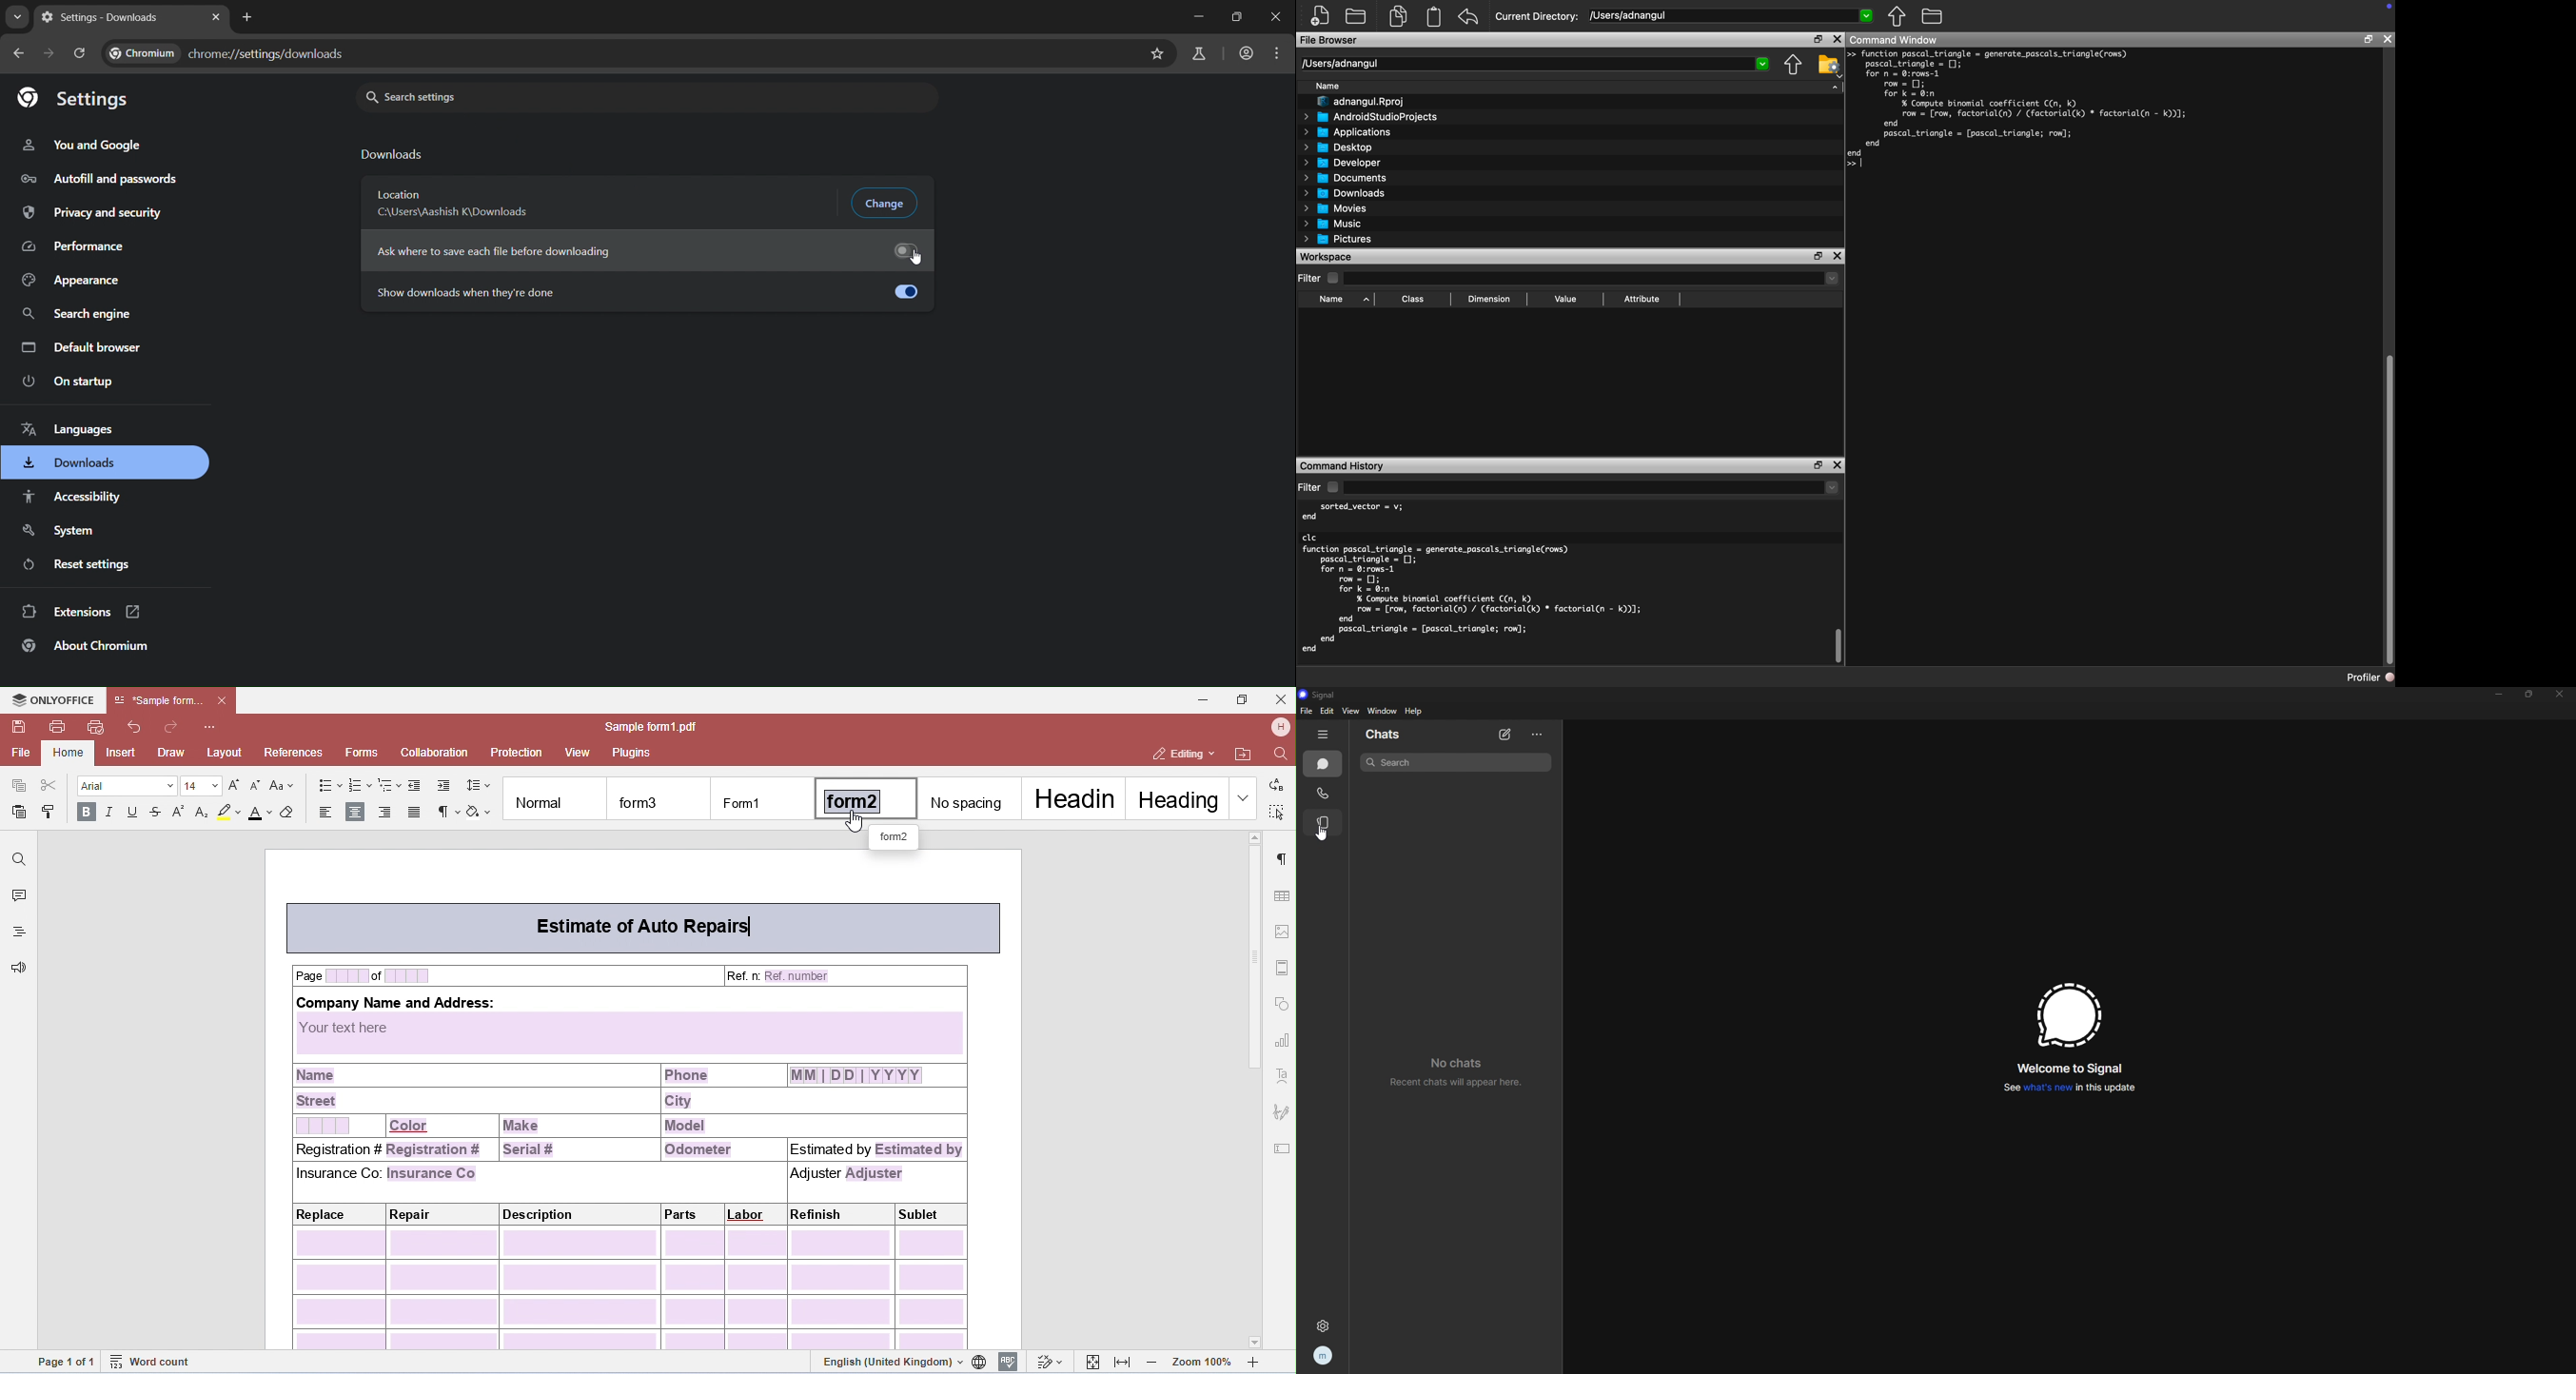 The height and width of the screenshot is (1400, 2576). Describe the element at coordinates (2387, 39) in the screenshot. I see `Close` at that location.